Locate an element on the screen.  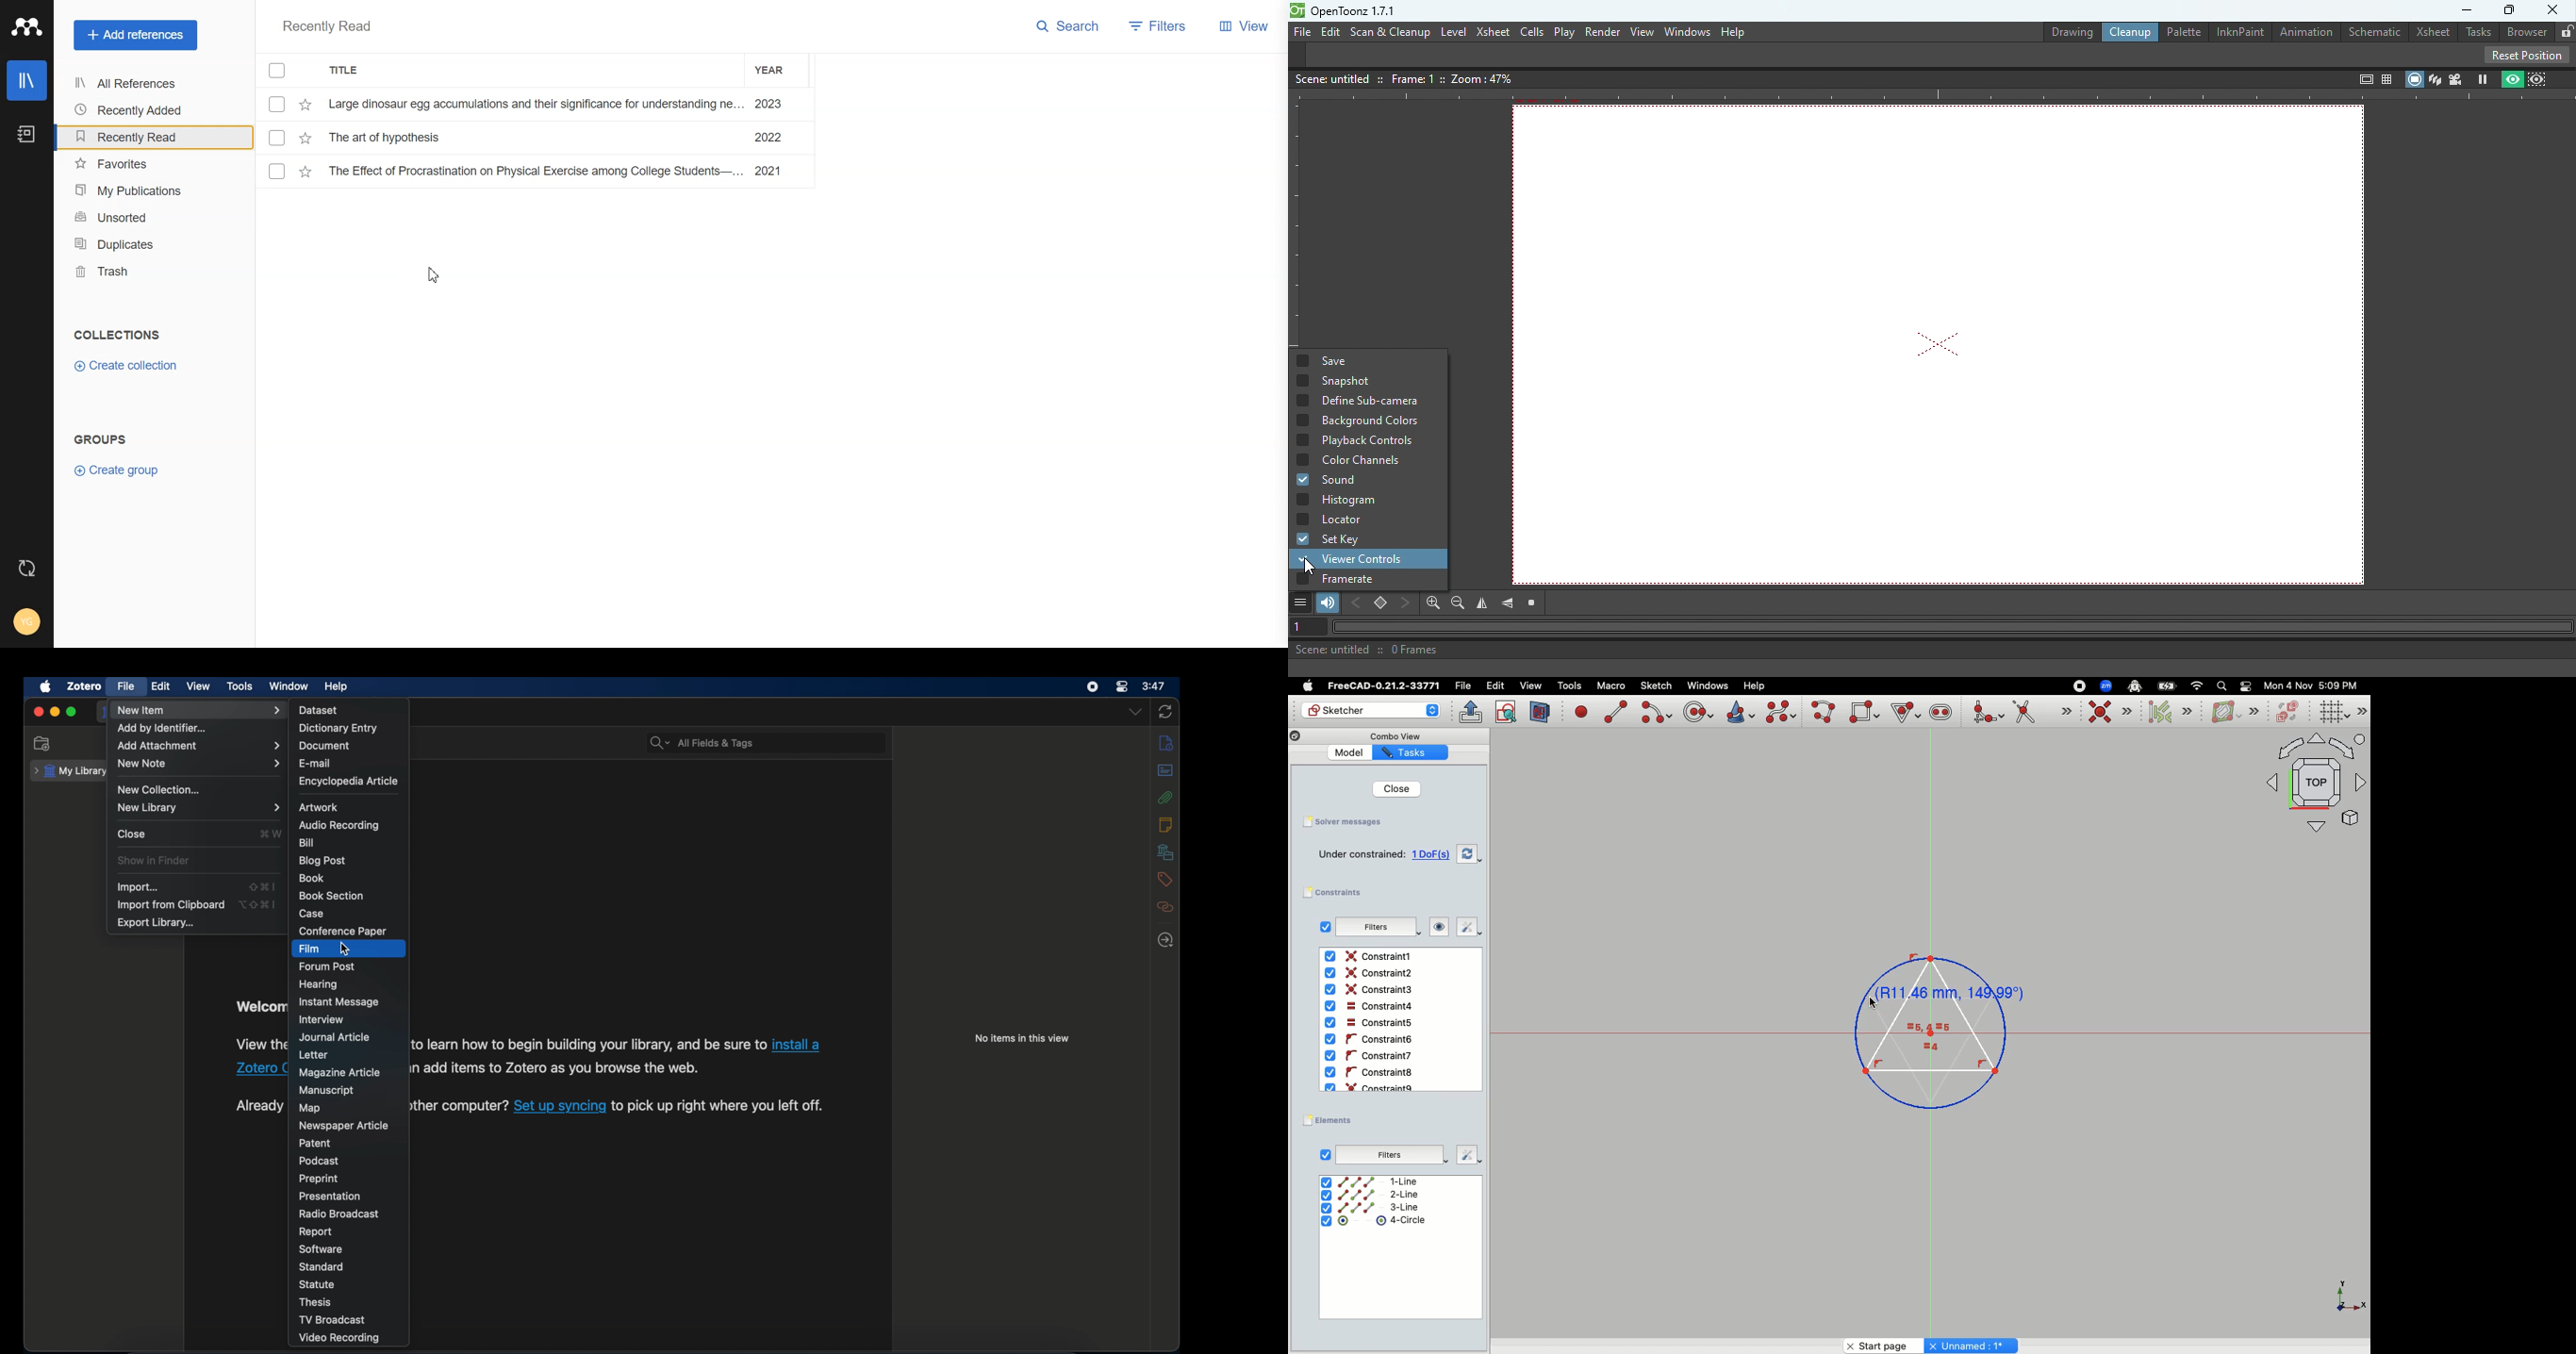
conference paper is located at coordinates (342, 931).